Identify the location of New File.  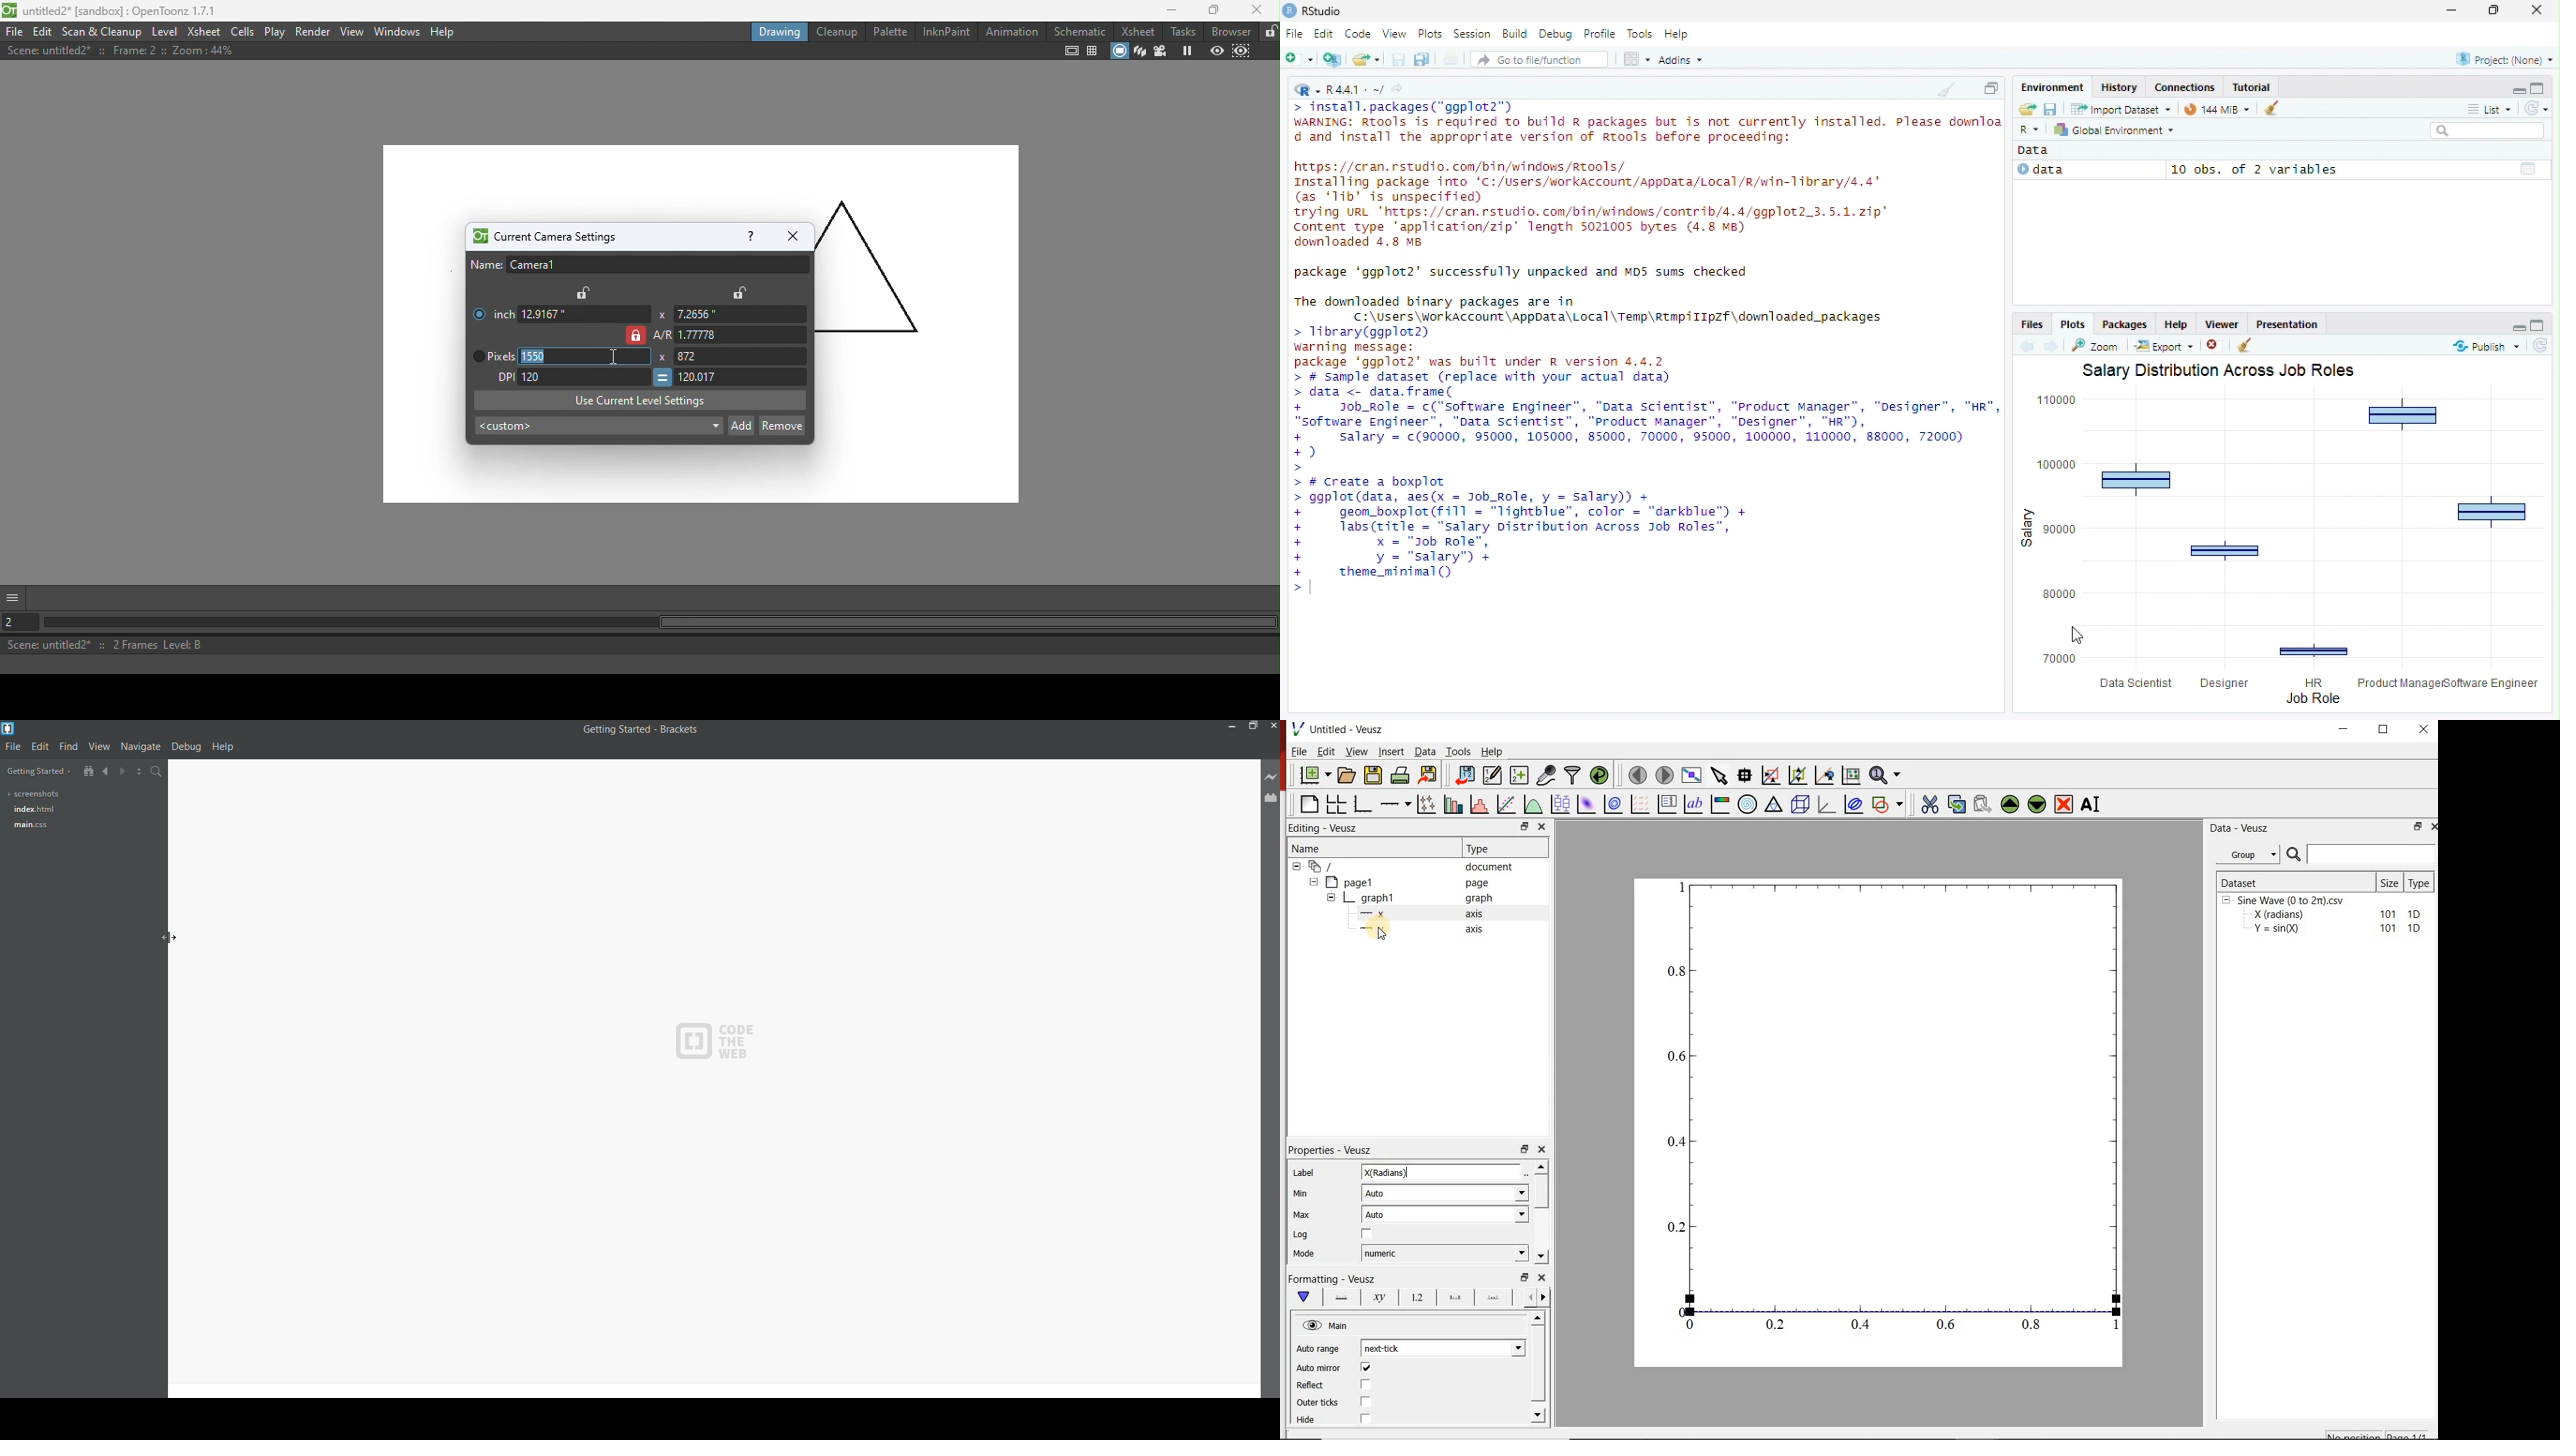
(1300, 59).